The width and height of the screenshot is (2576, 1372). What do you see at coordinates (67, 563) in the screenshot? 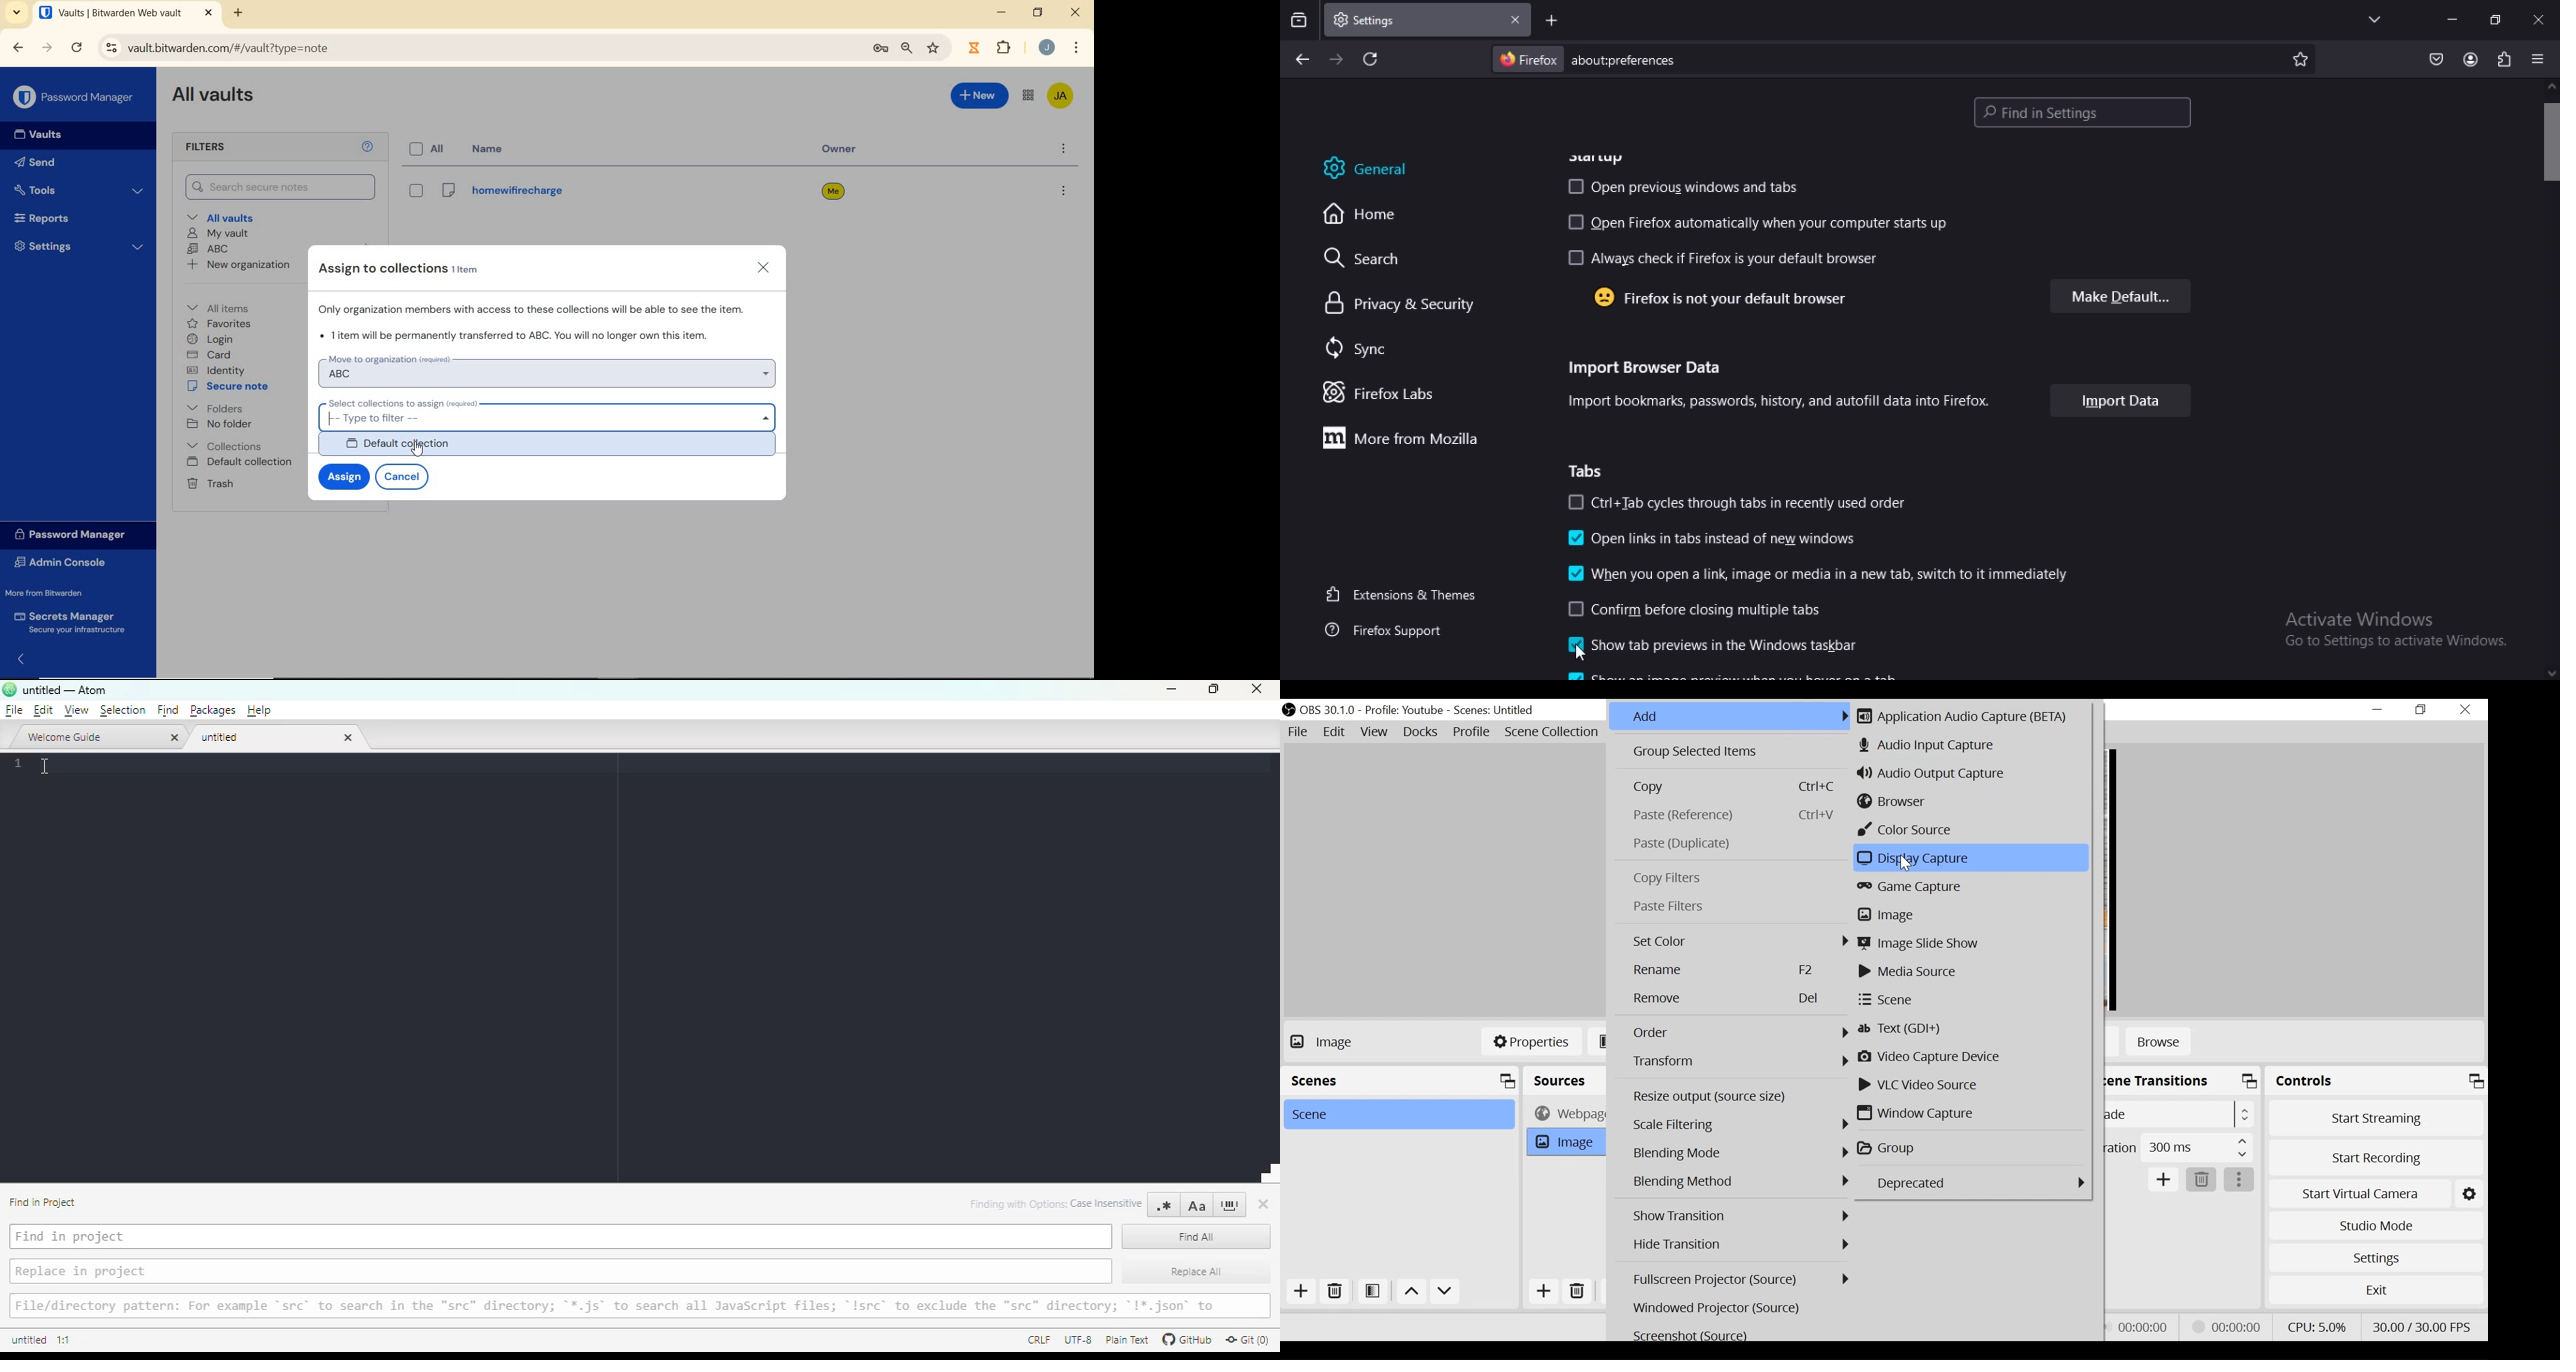
I see `Admin Console` at bounding box center [67, 563].